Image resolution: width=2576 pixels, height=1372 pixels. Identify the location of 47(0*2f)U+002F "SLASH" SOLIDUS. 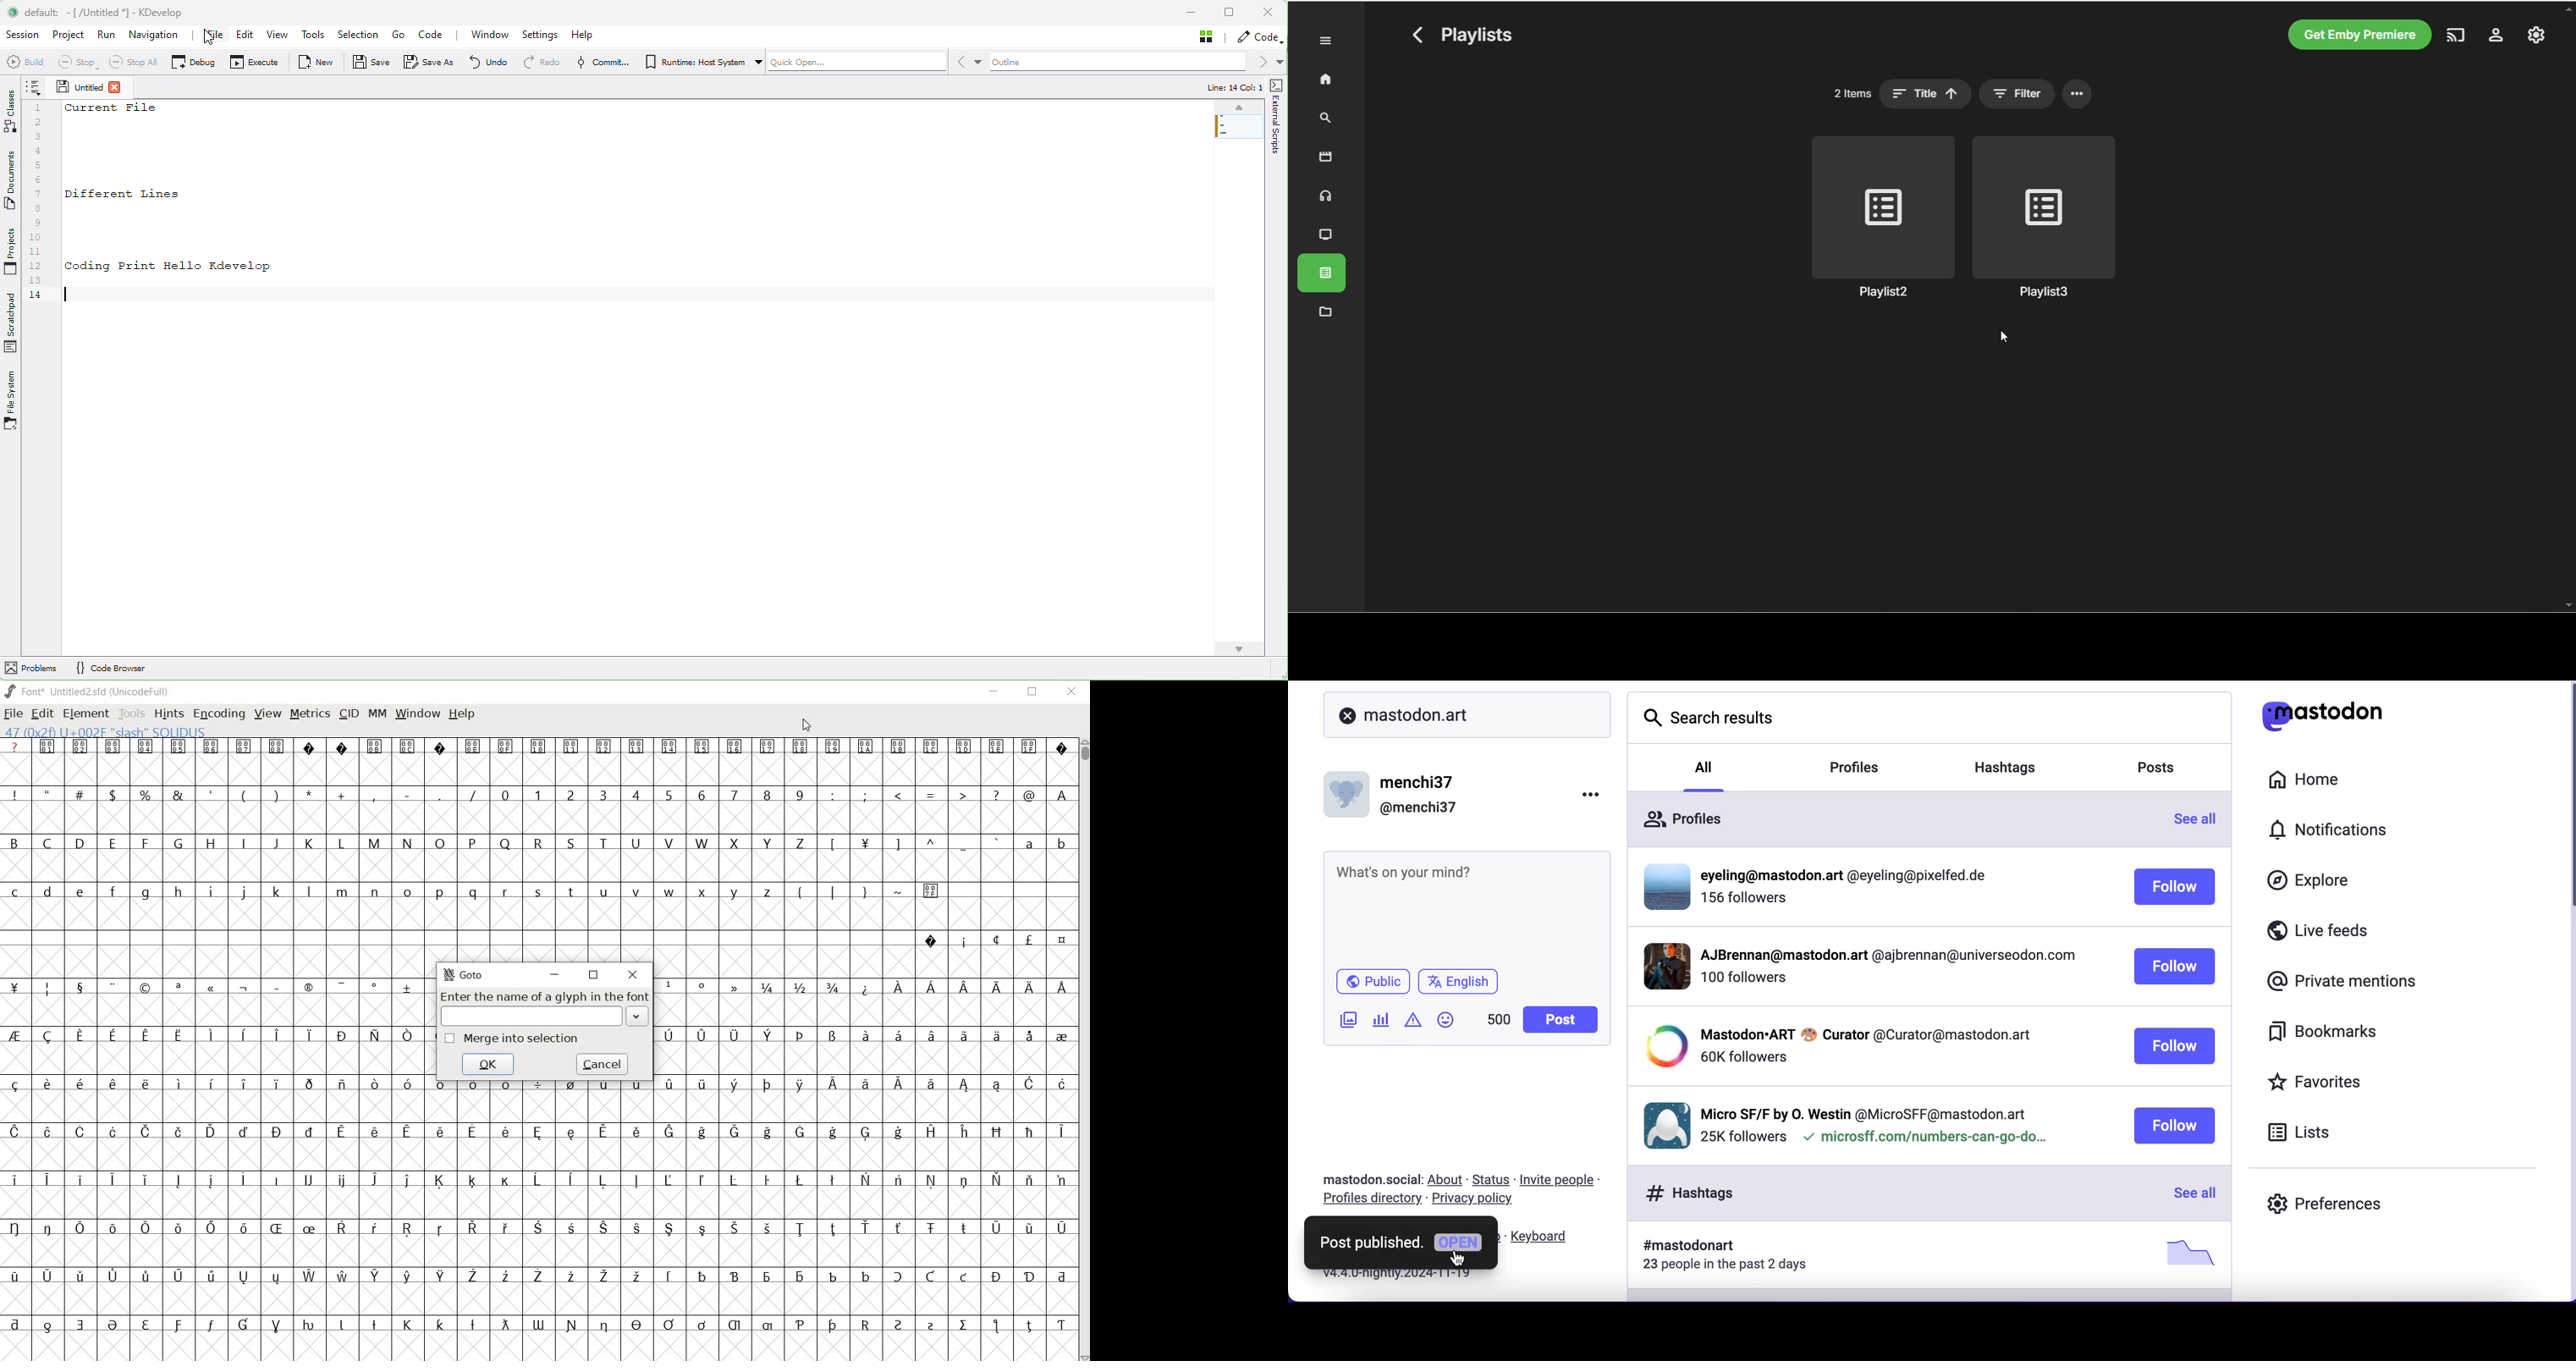
(105, 731).